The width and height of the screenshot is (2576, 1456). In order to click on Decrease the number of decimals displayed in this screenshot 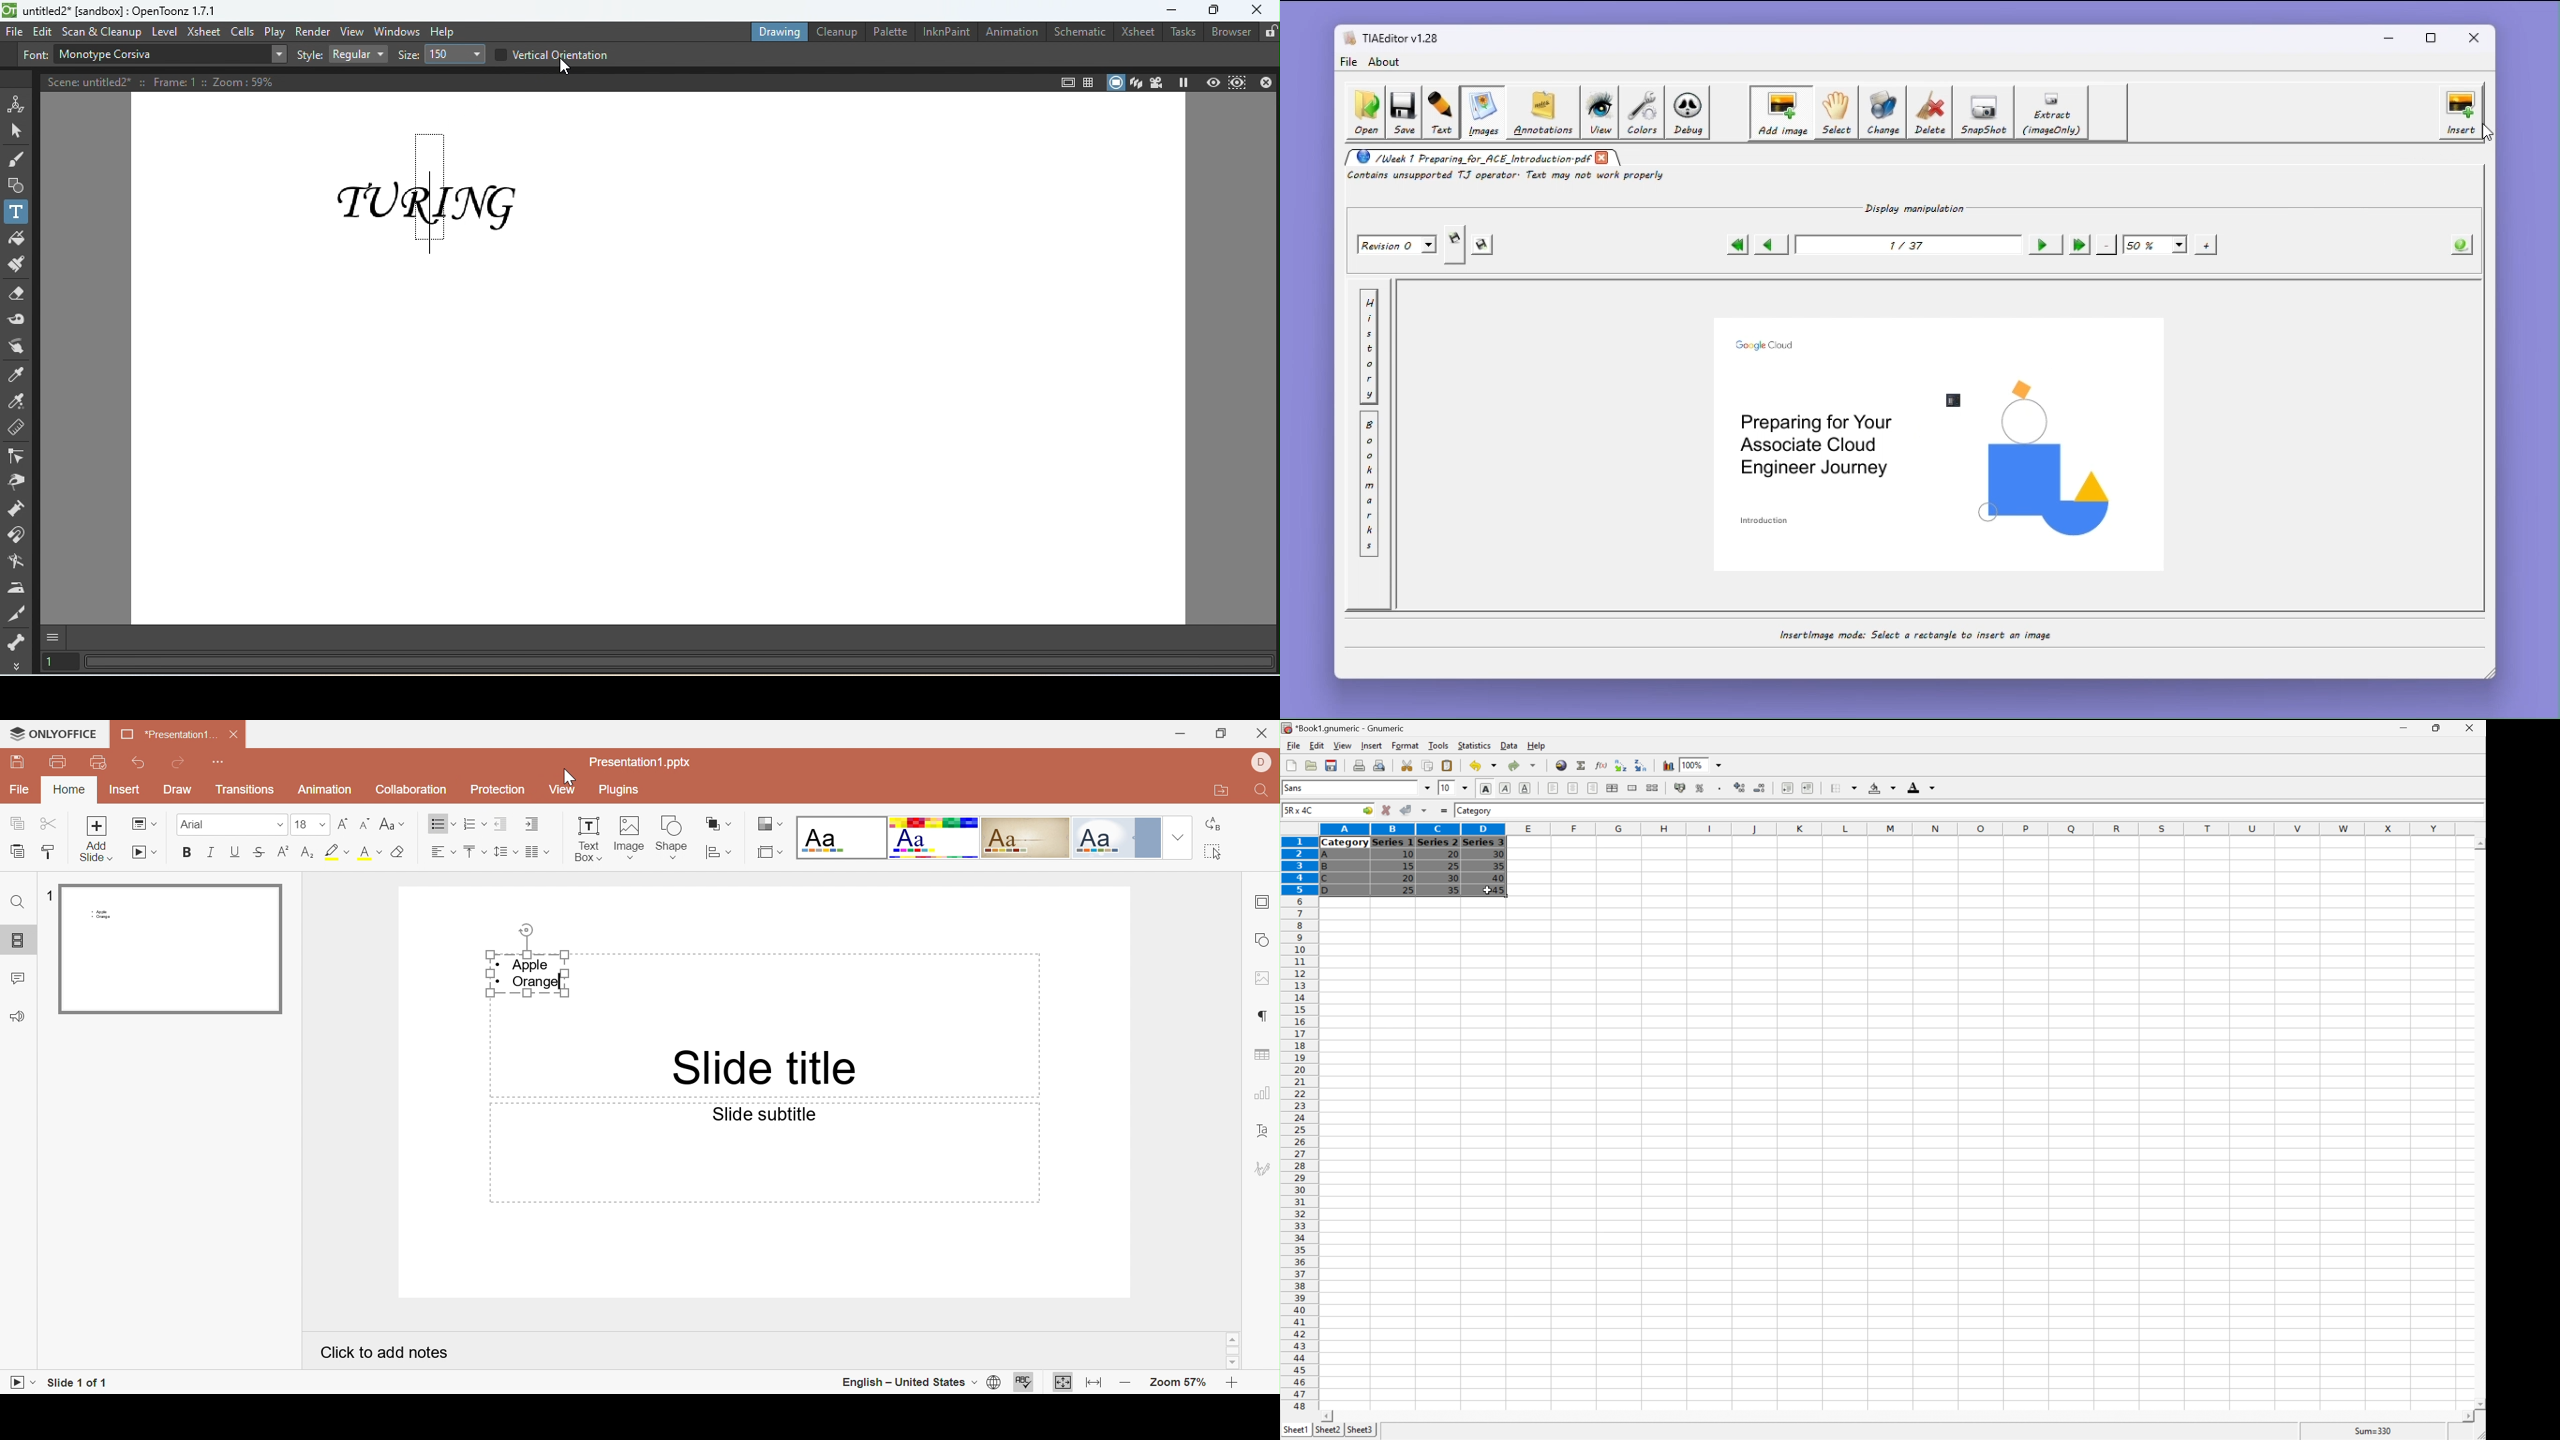, I will do `click(1759, 786)`.